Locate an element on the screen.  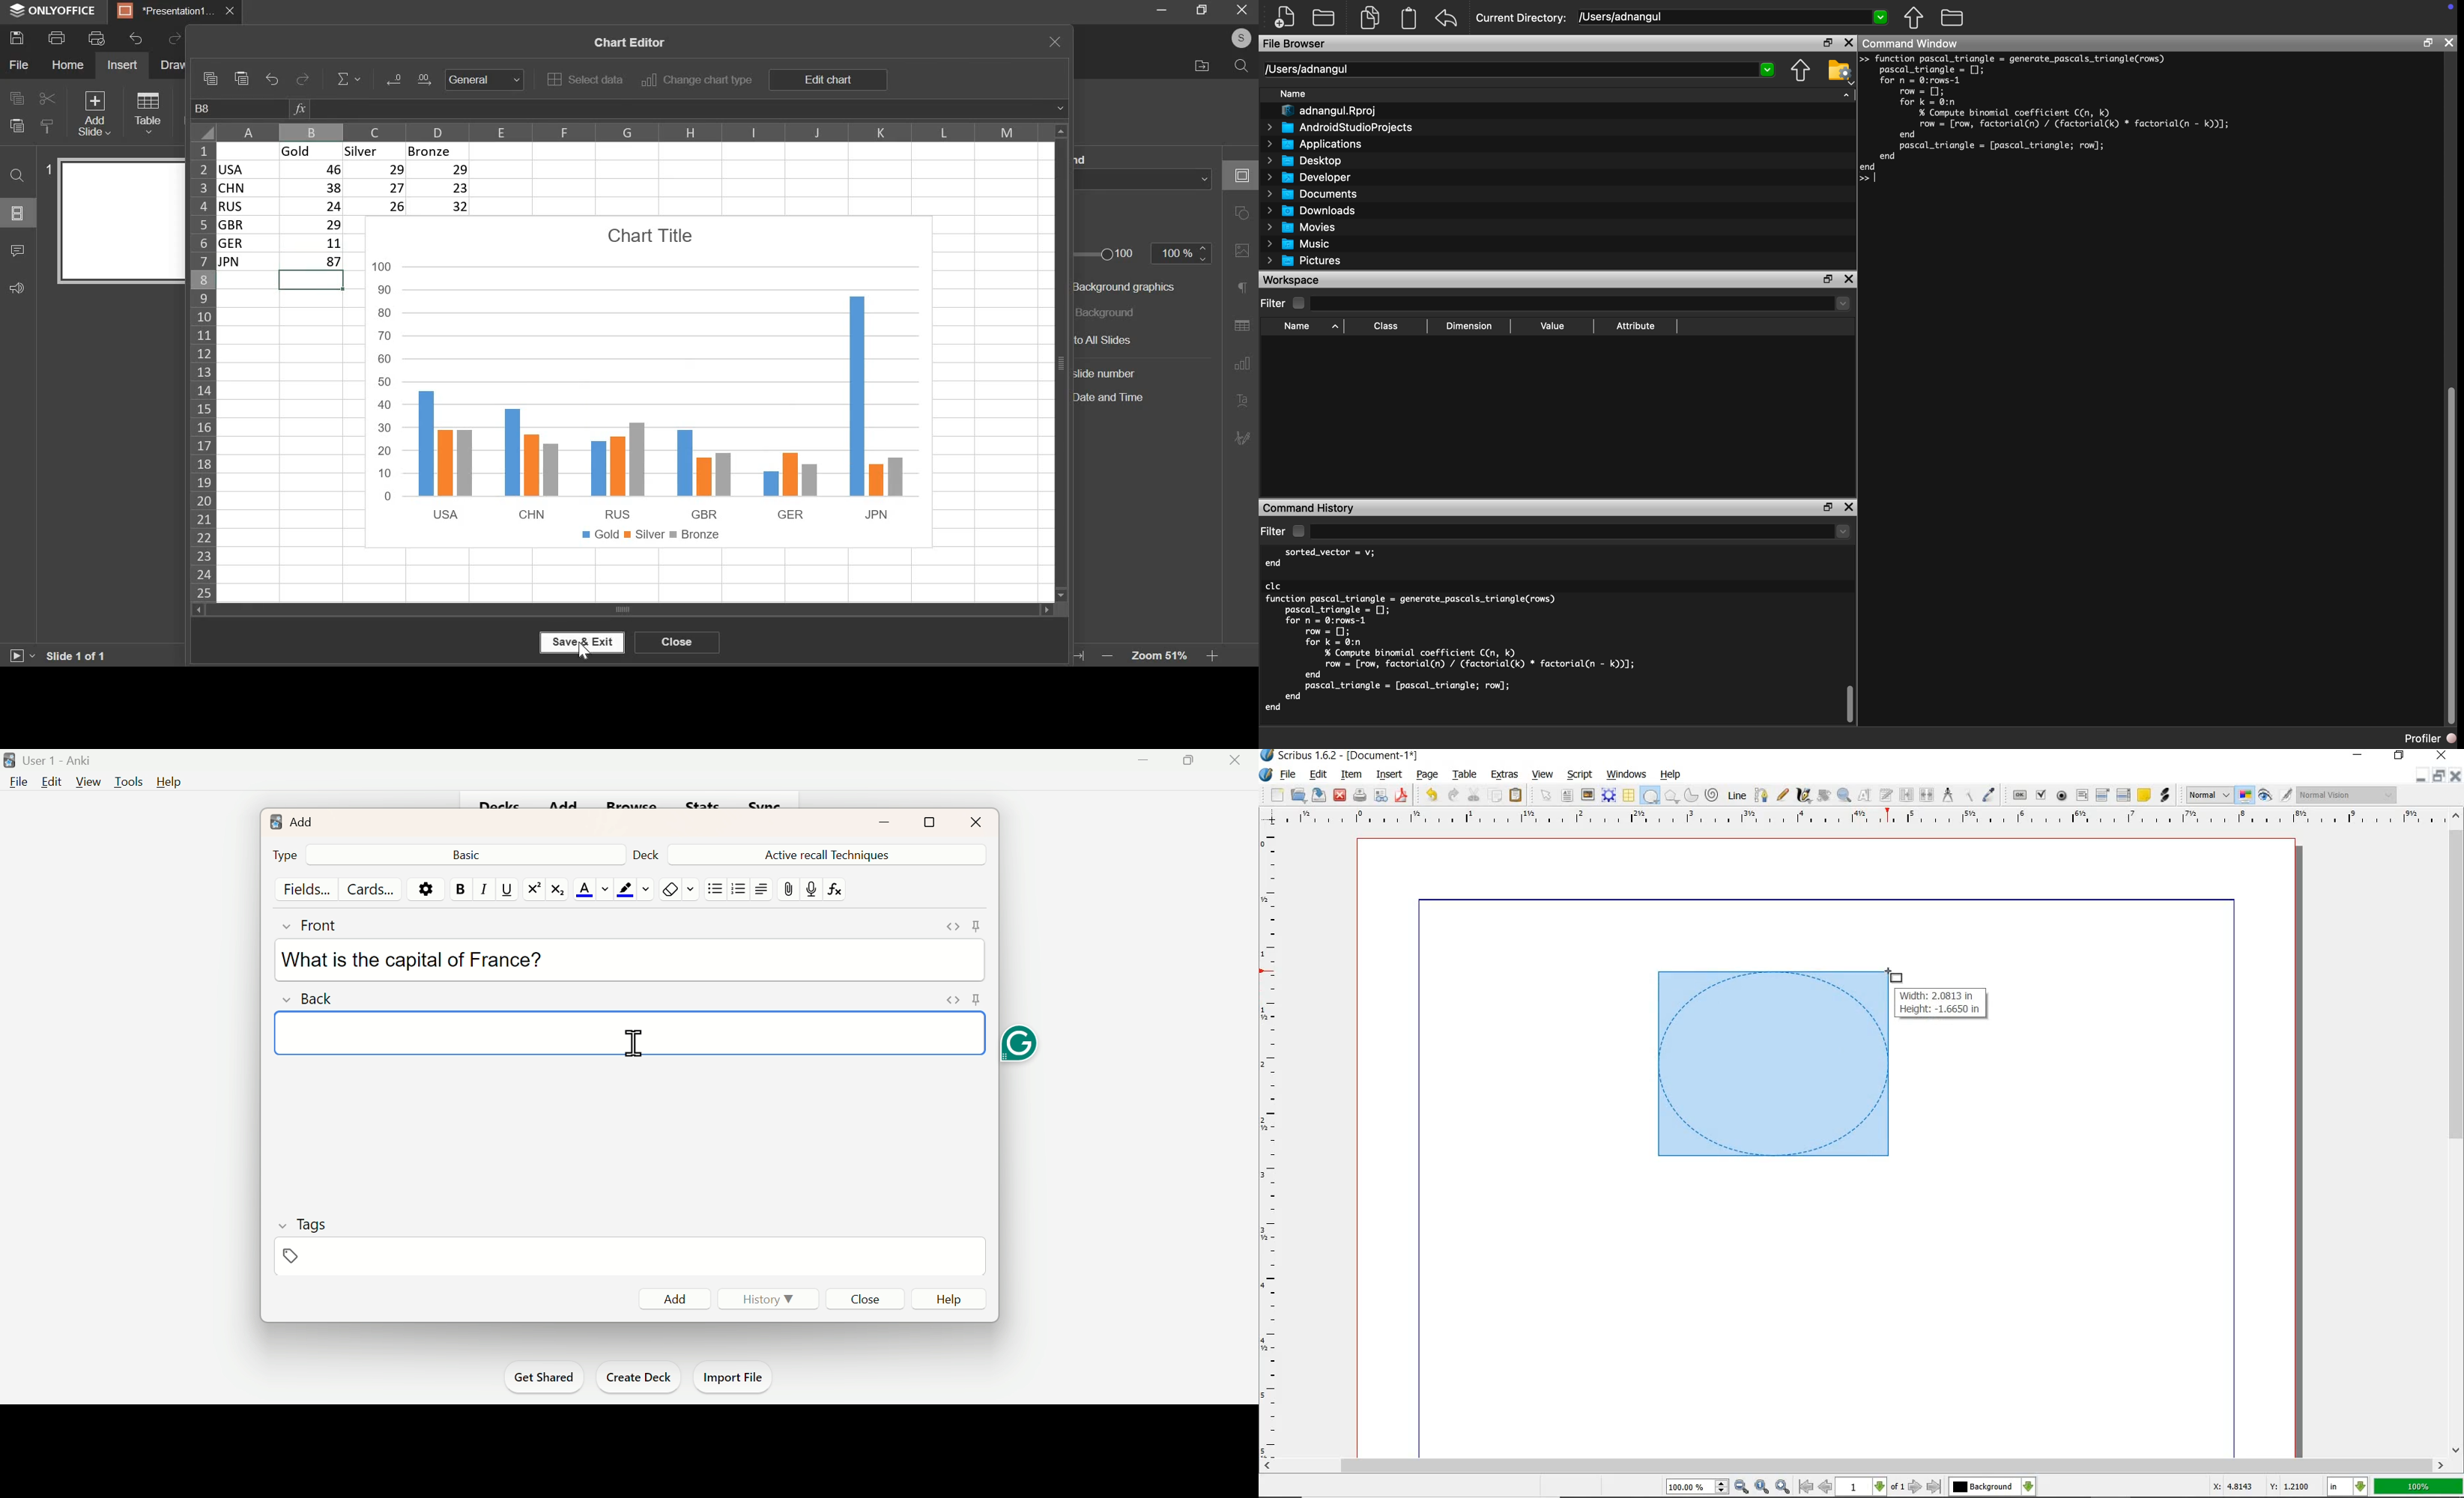
text art settings is located at coordinates (1240, 402).